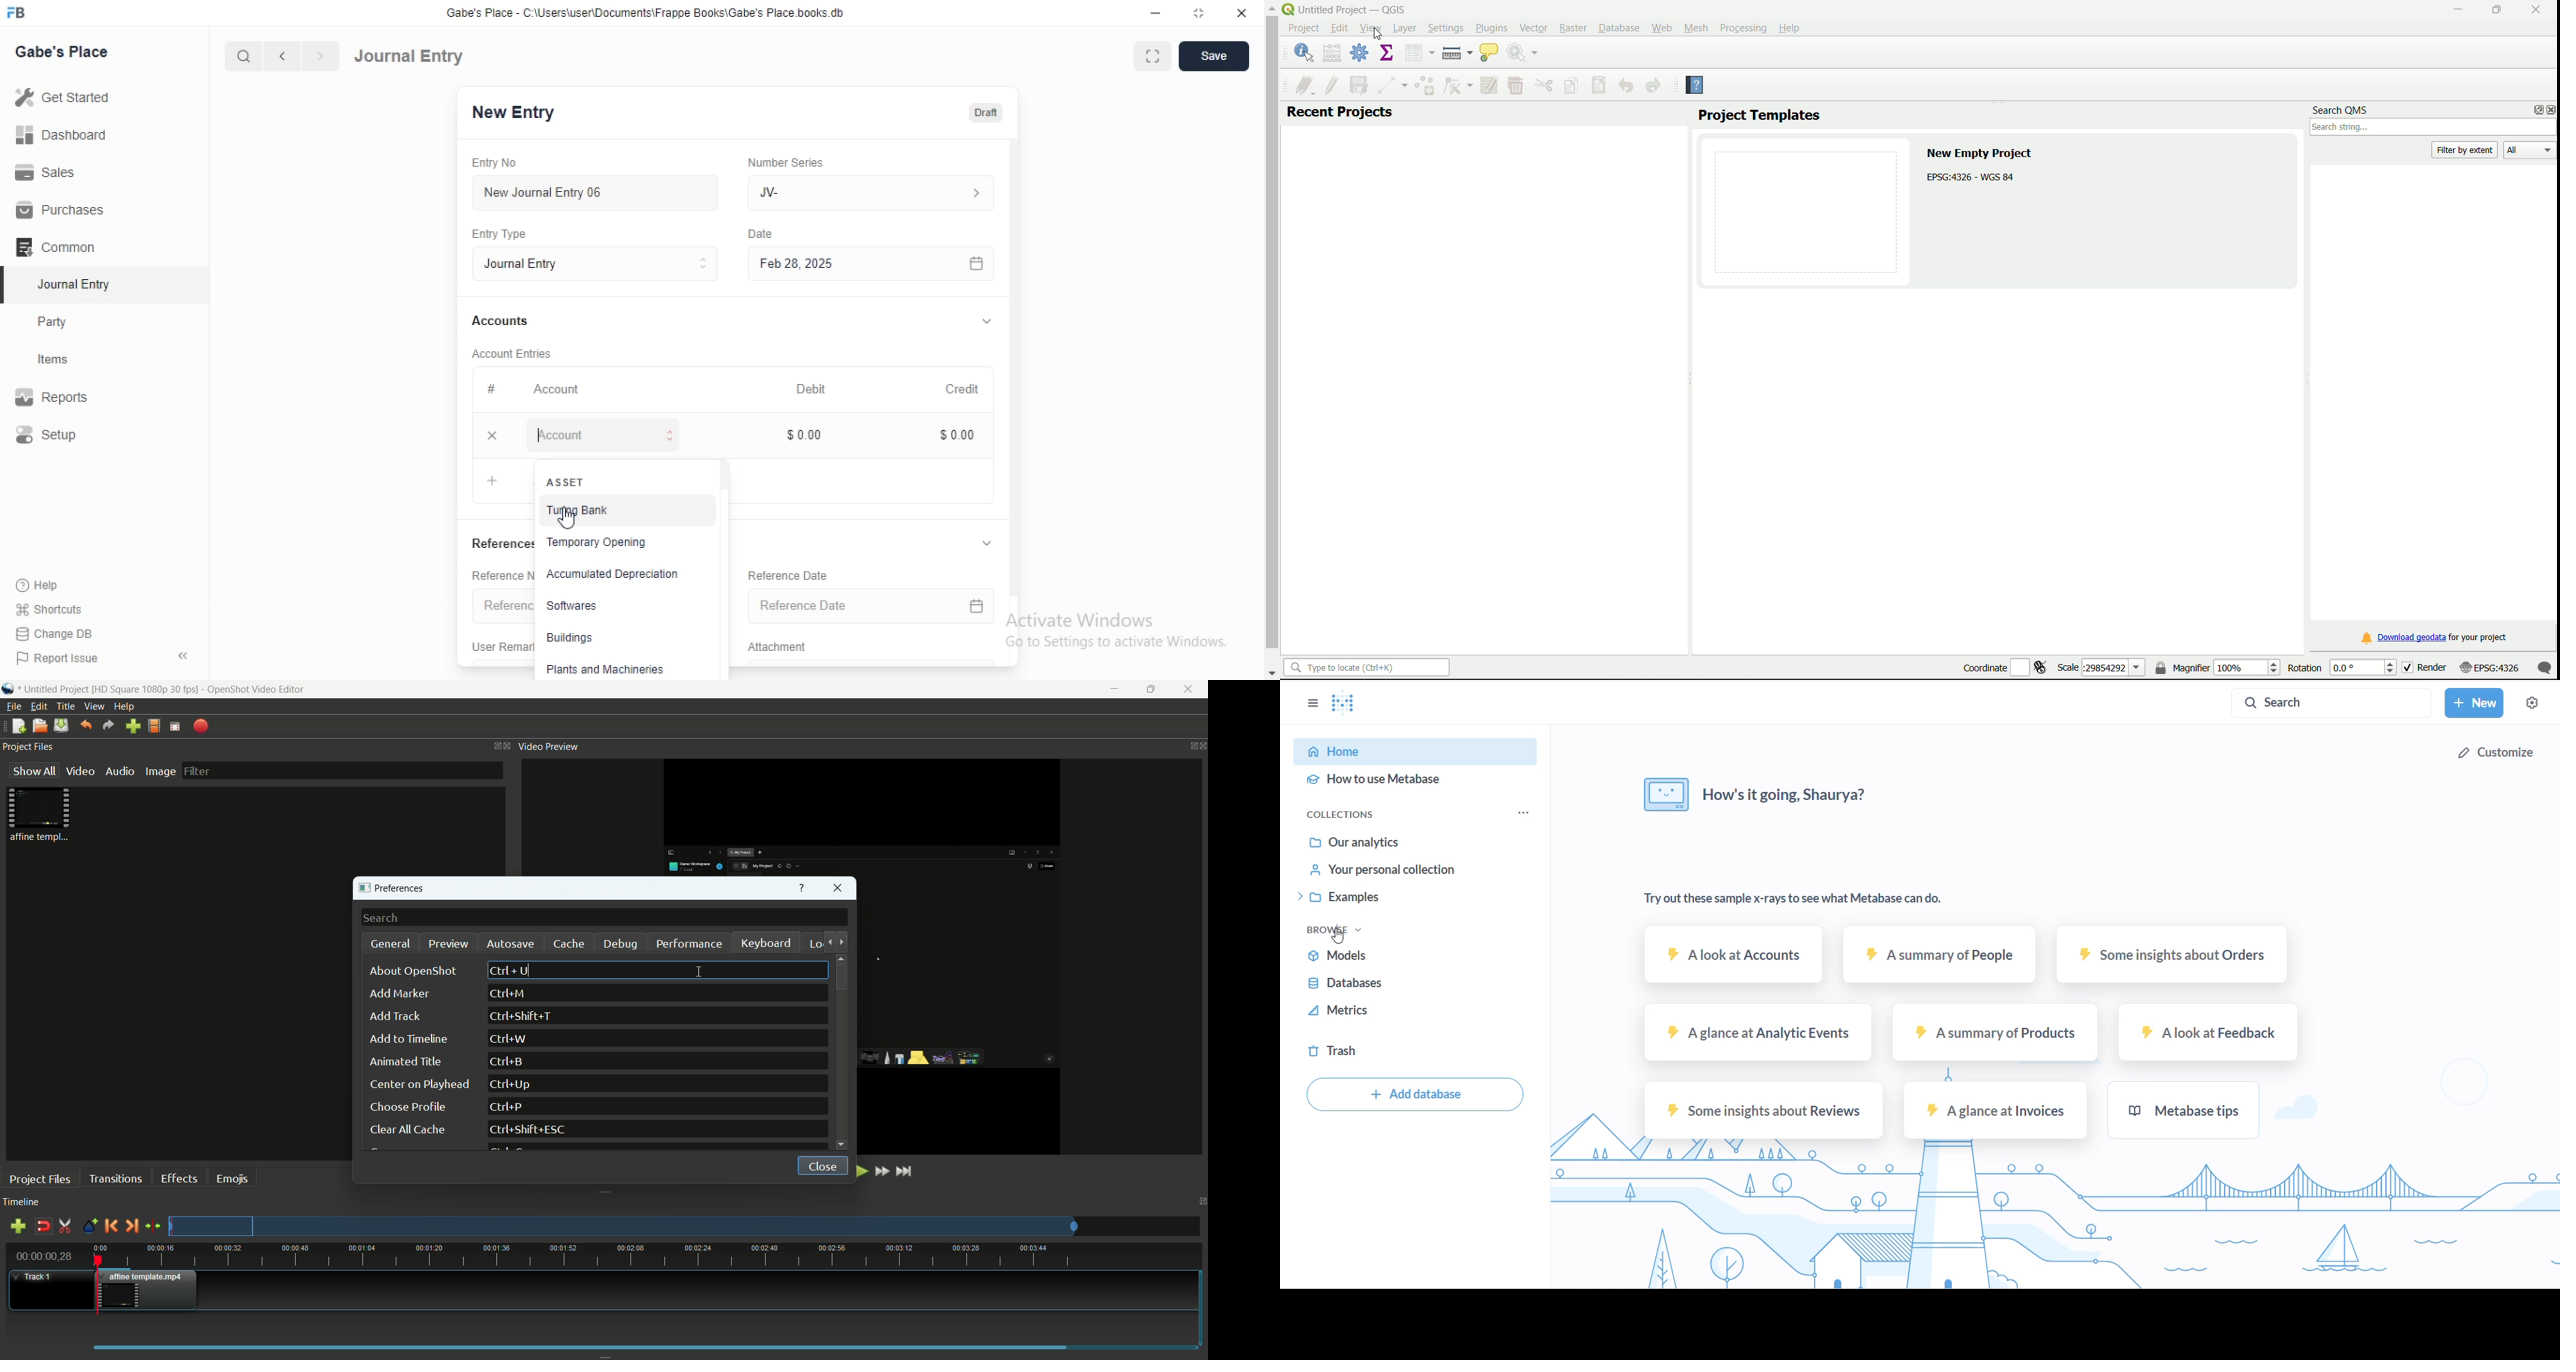  Describe the element at coordinates (1790, 28) in the screenshot. I see `Help` at that location.